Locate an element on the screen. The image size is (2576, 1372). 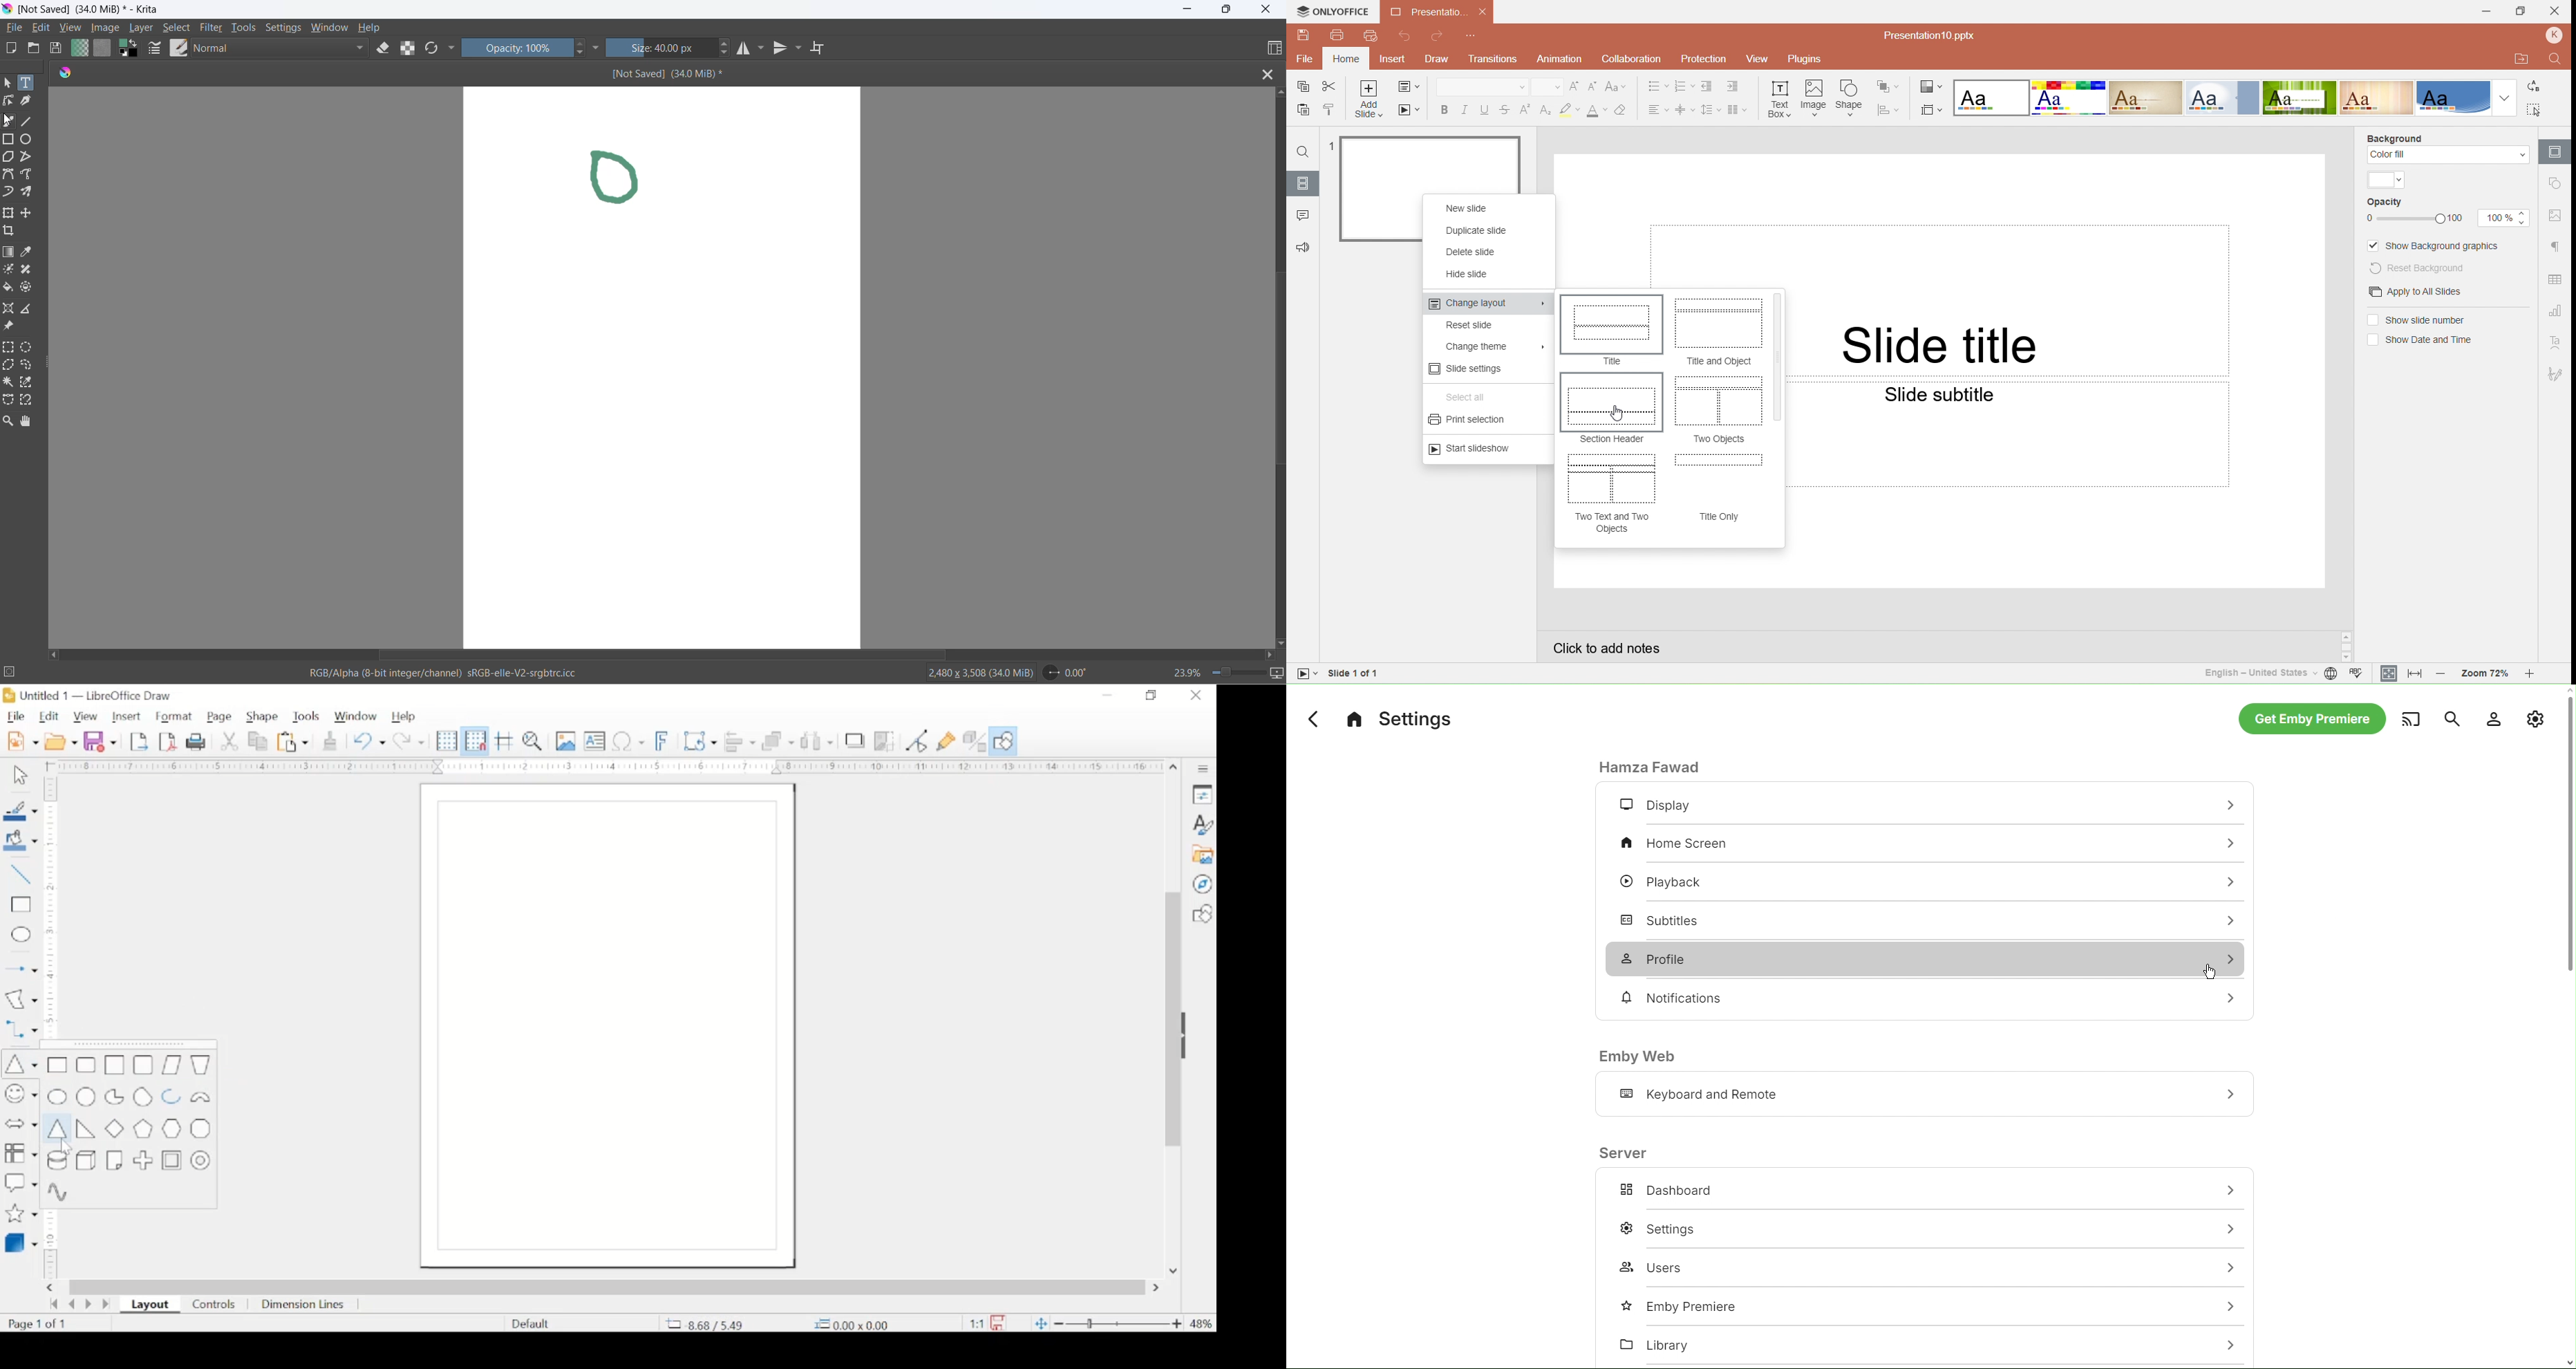
Change color theme is located at coordinates (1932, 85).